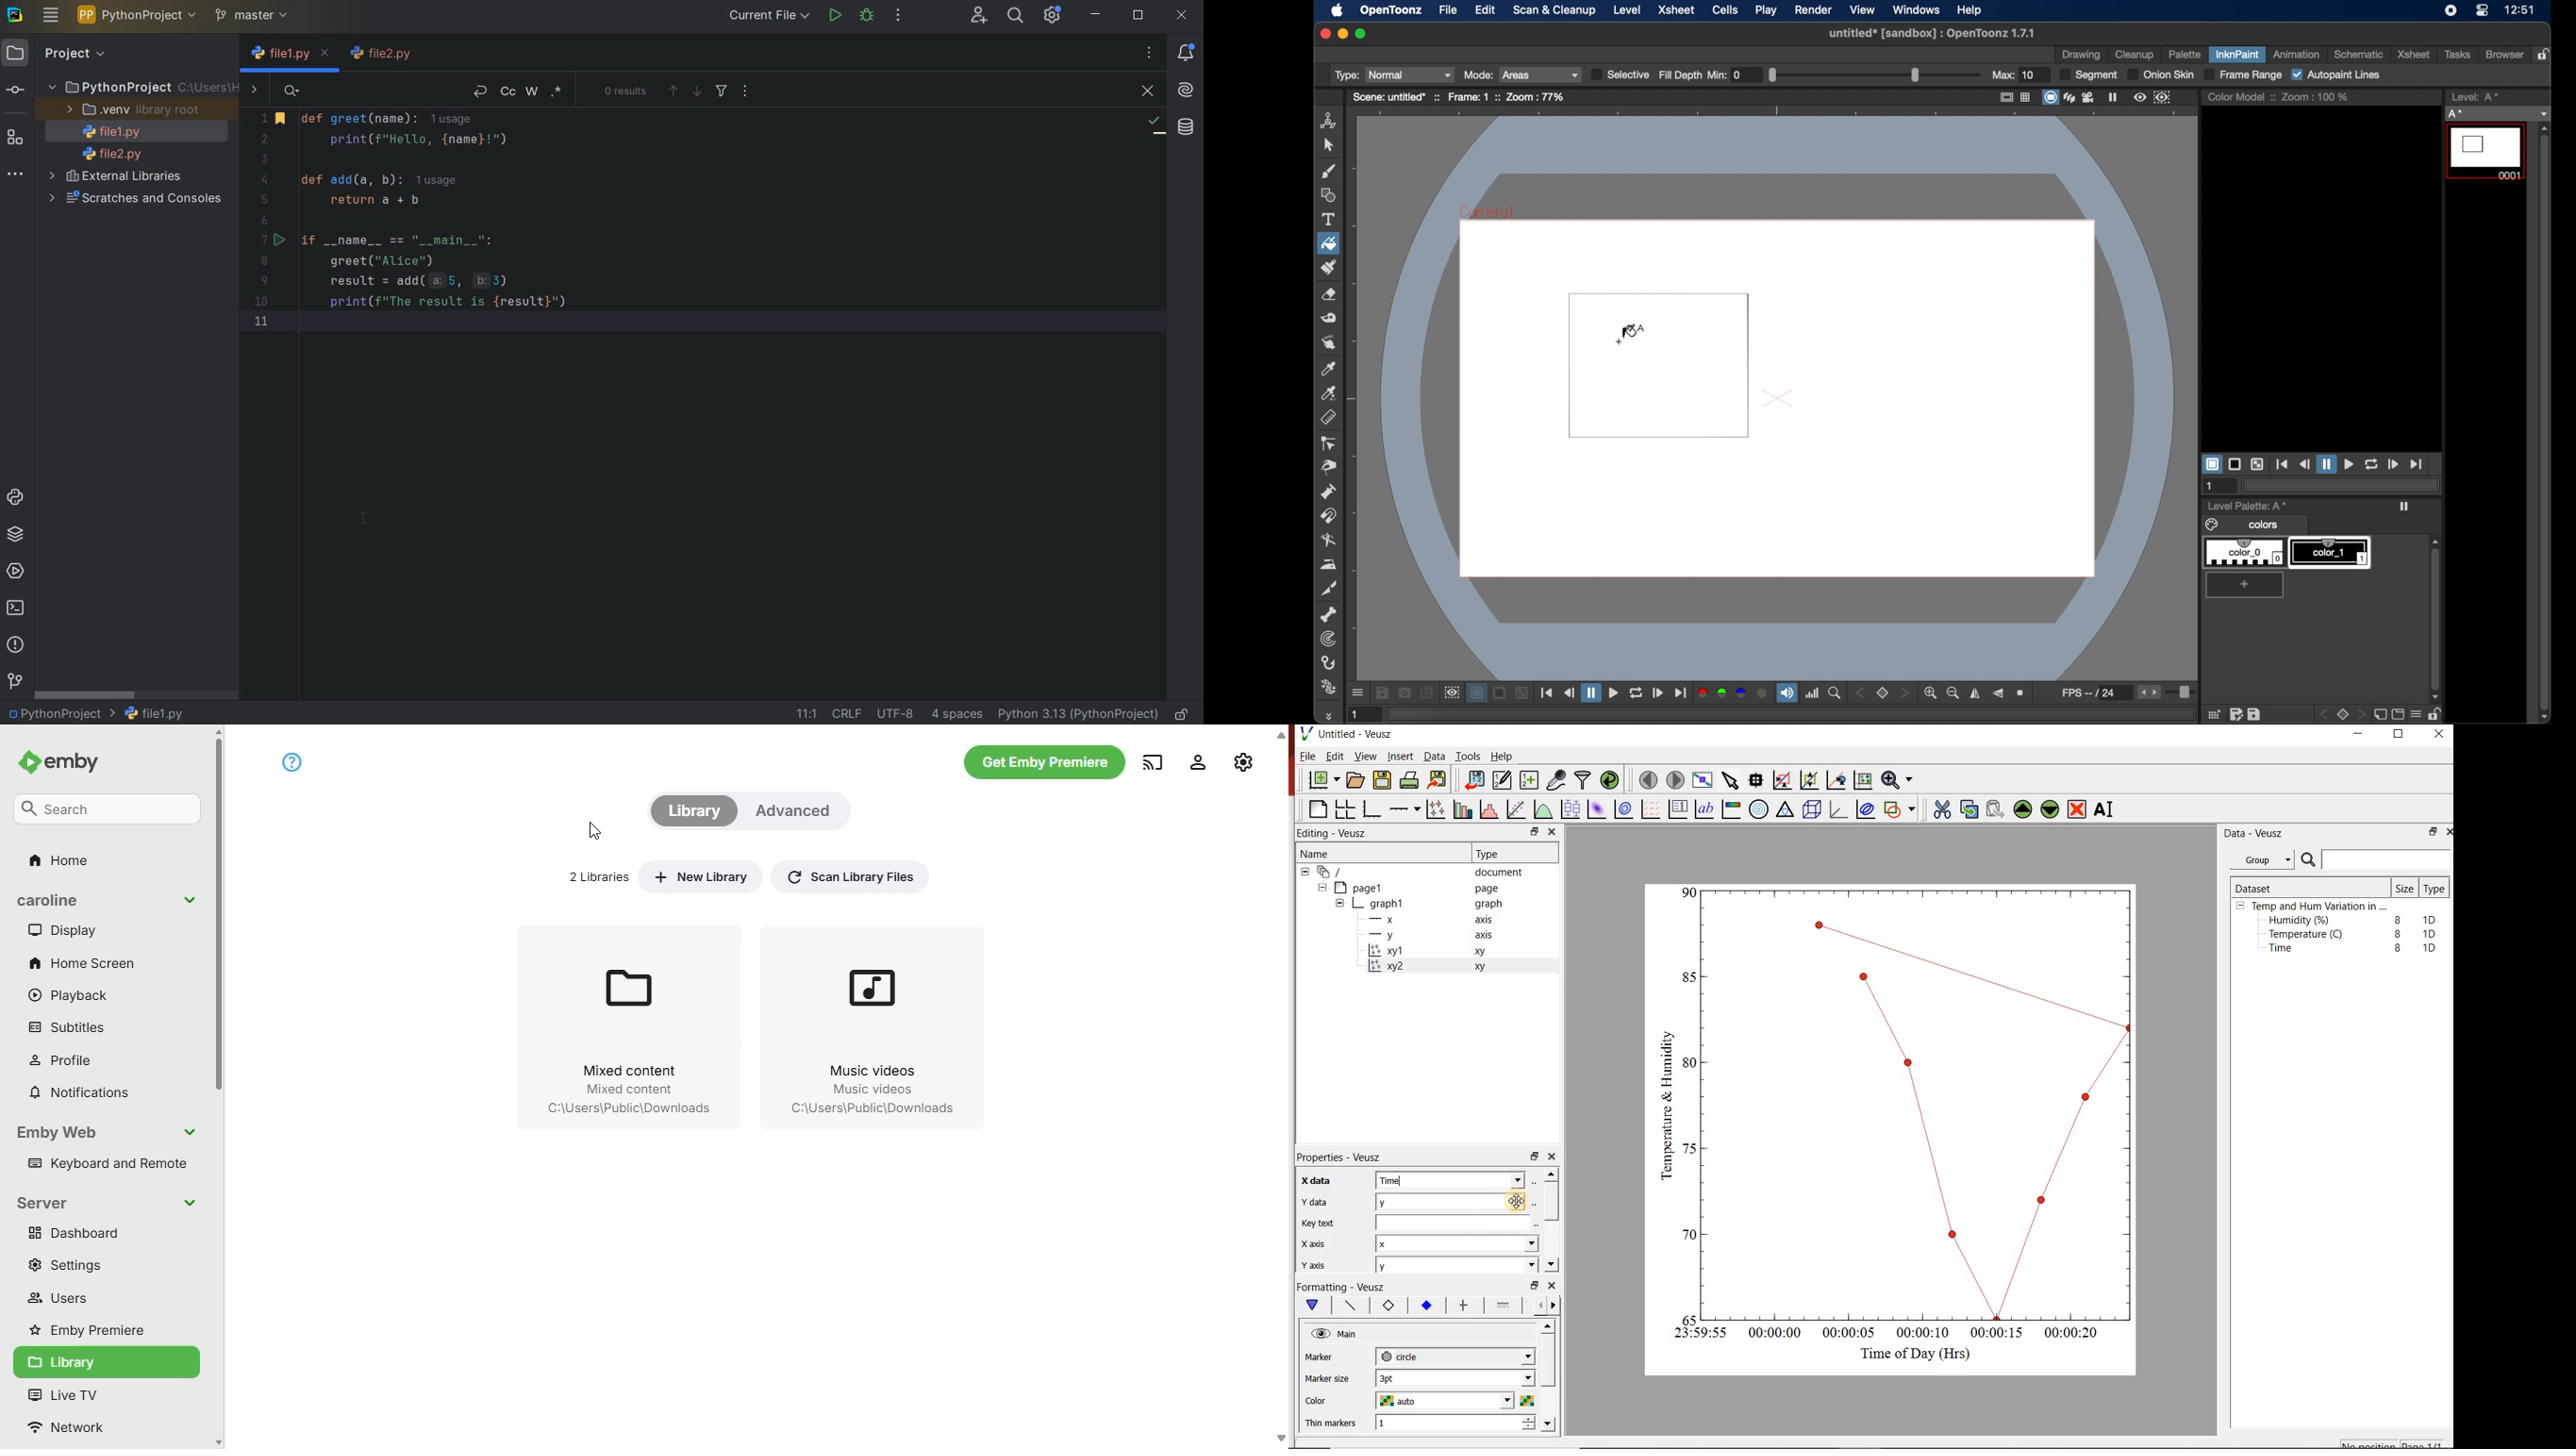 Image resolution: width=2576 pixels, height=1456 pixels. Describe the element at coordinates (79, 1093) in the screenshot. I see `notifications` at that location.